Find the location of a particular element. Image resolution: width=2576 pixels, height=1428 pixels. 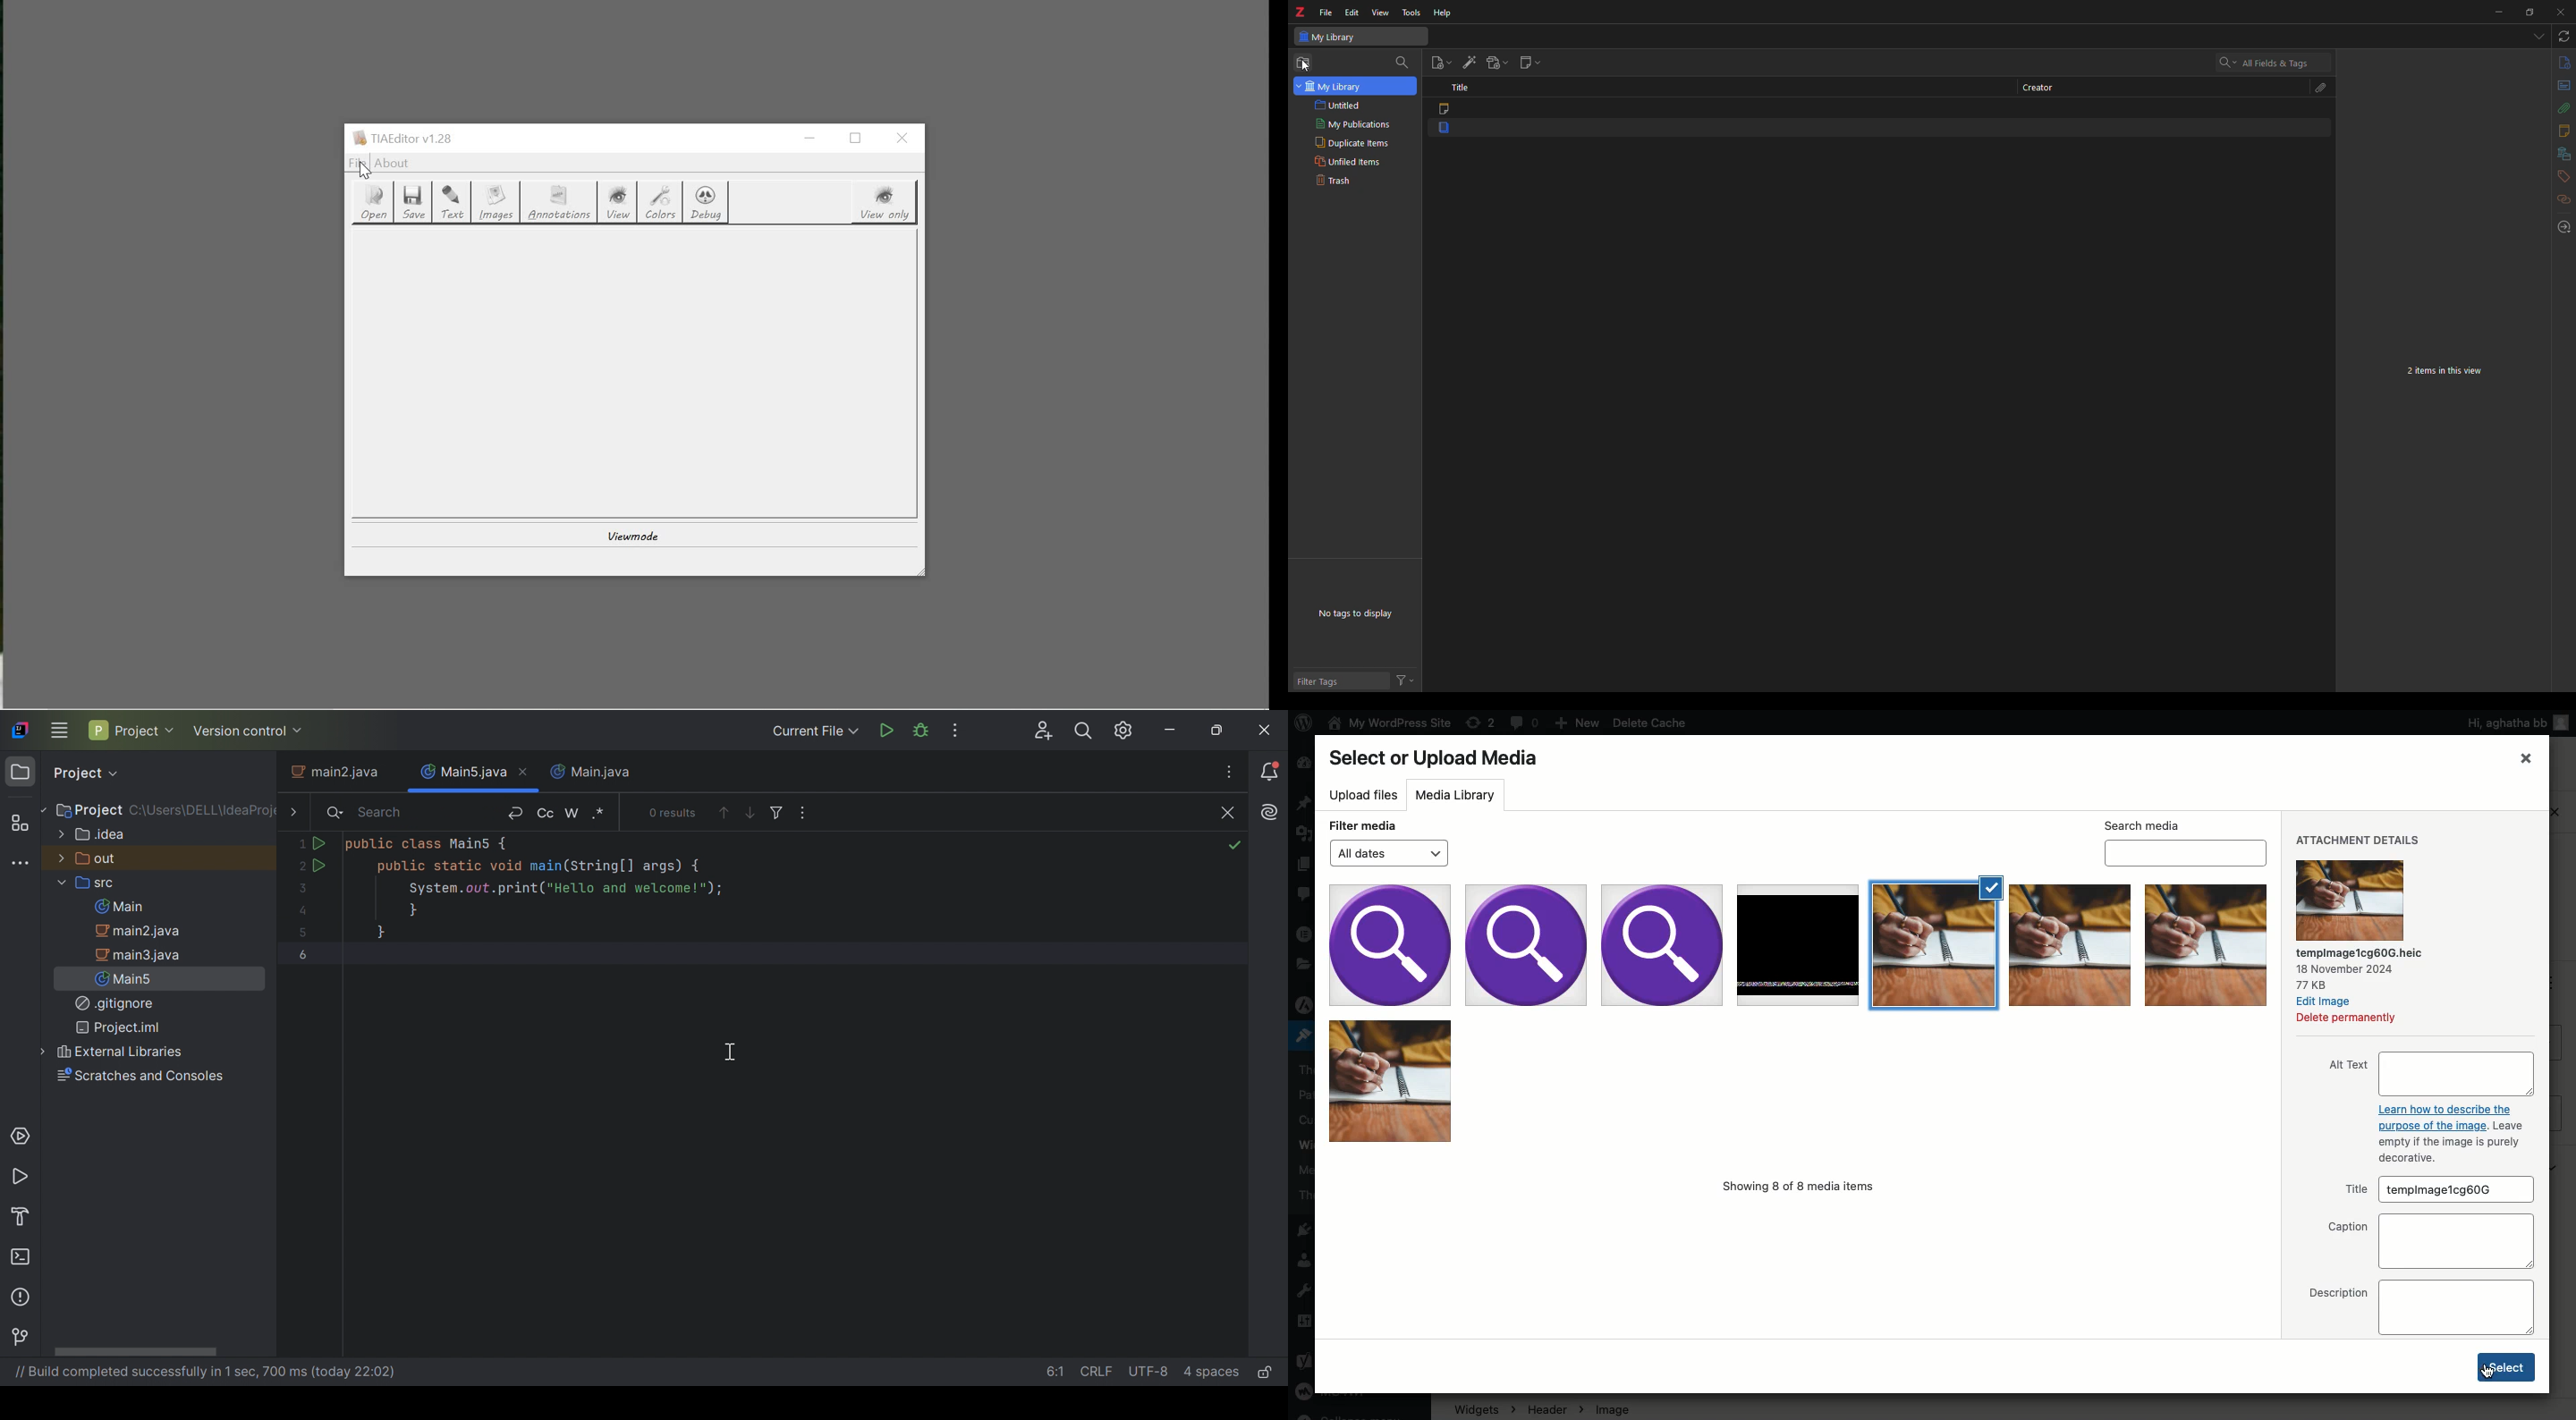

title is located at coordinates (1462, 86).